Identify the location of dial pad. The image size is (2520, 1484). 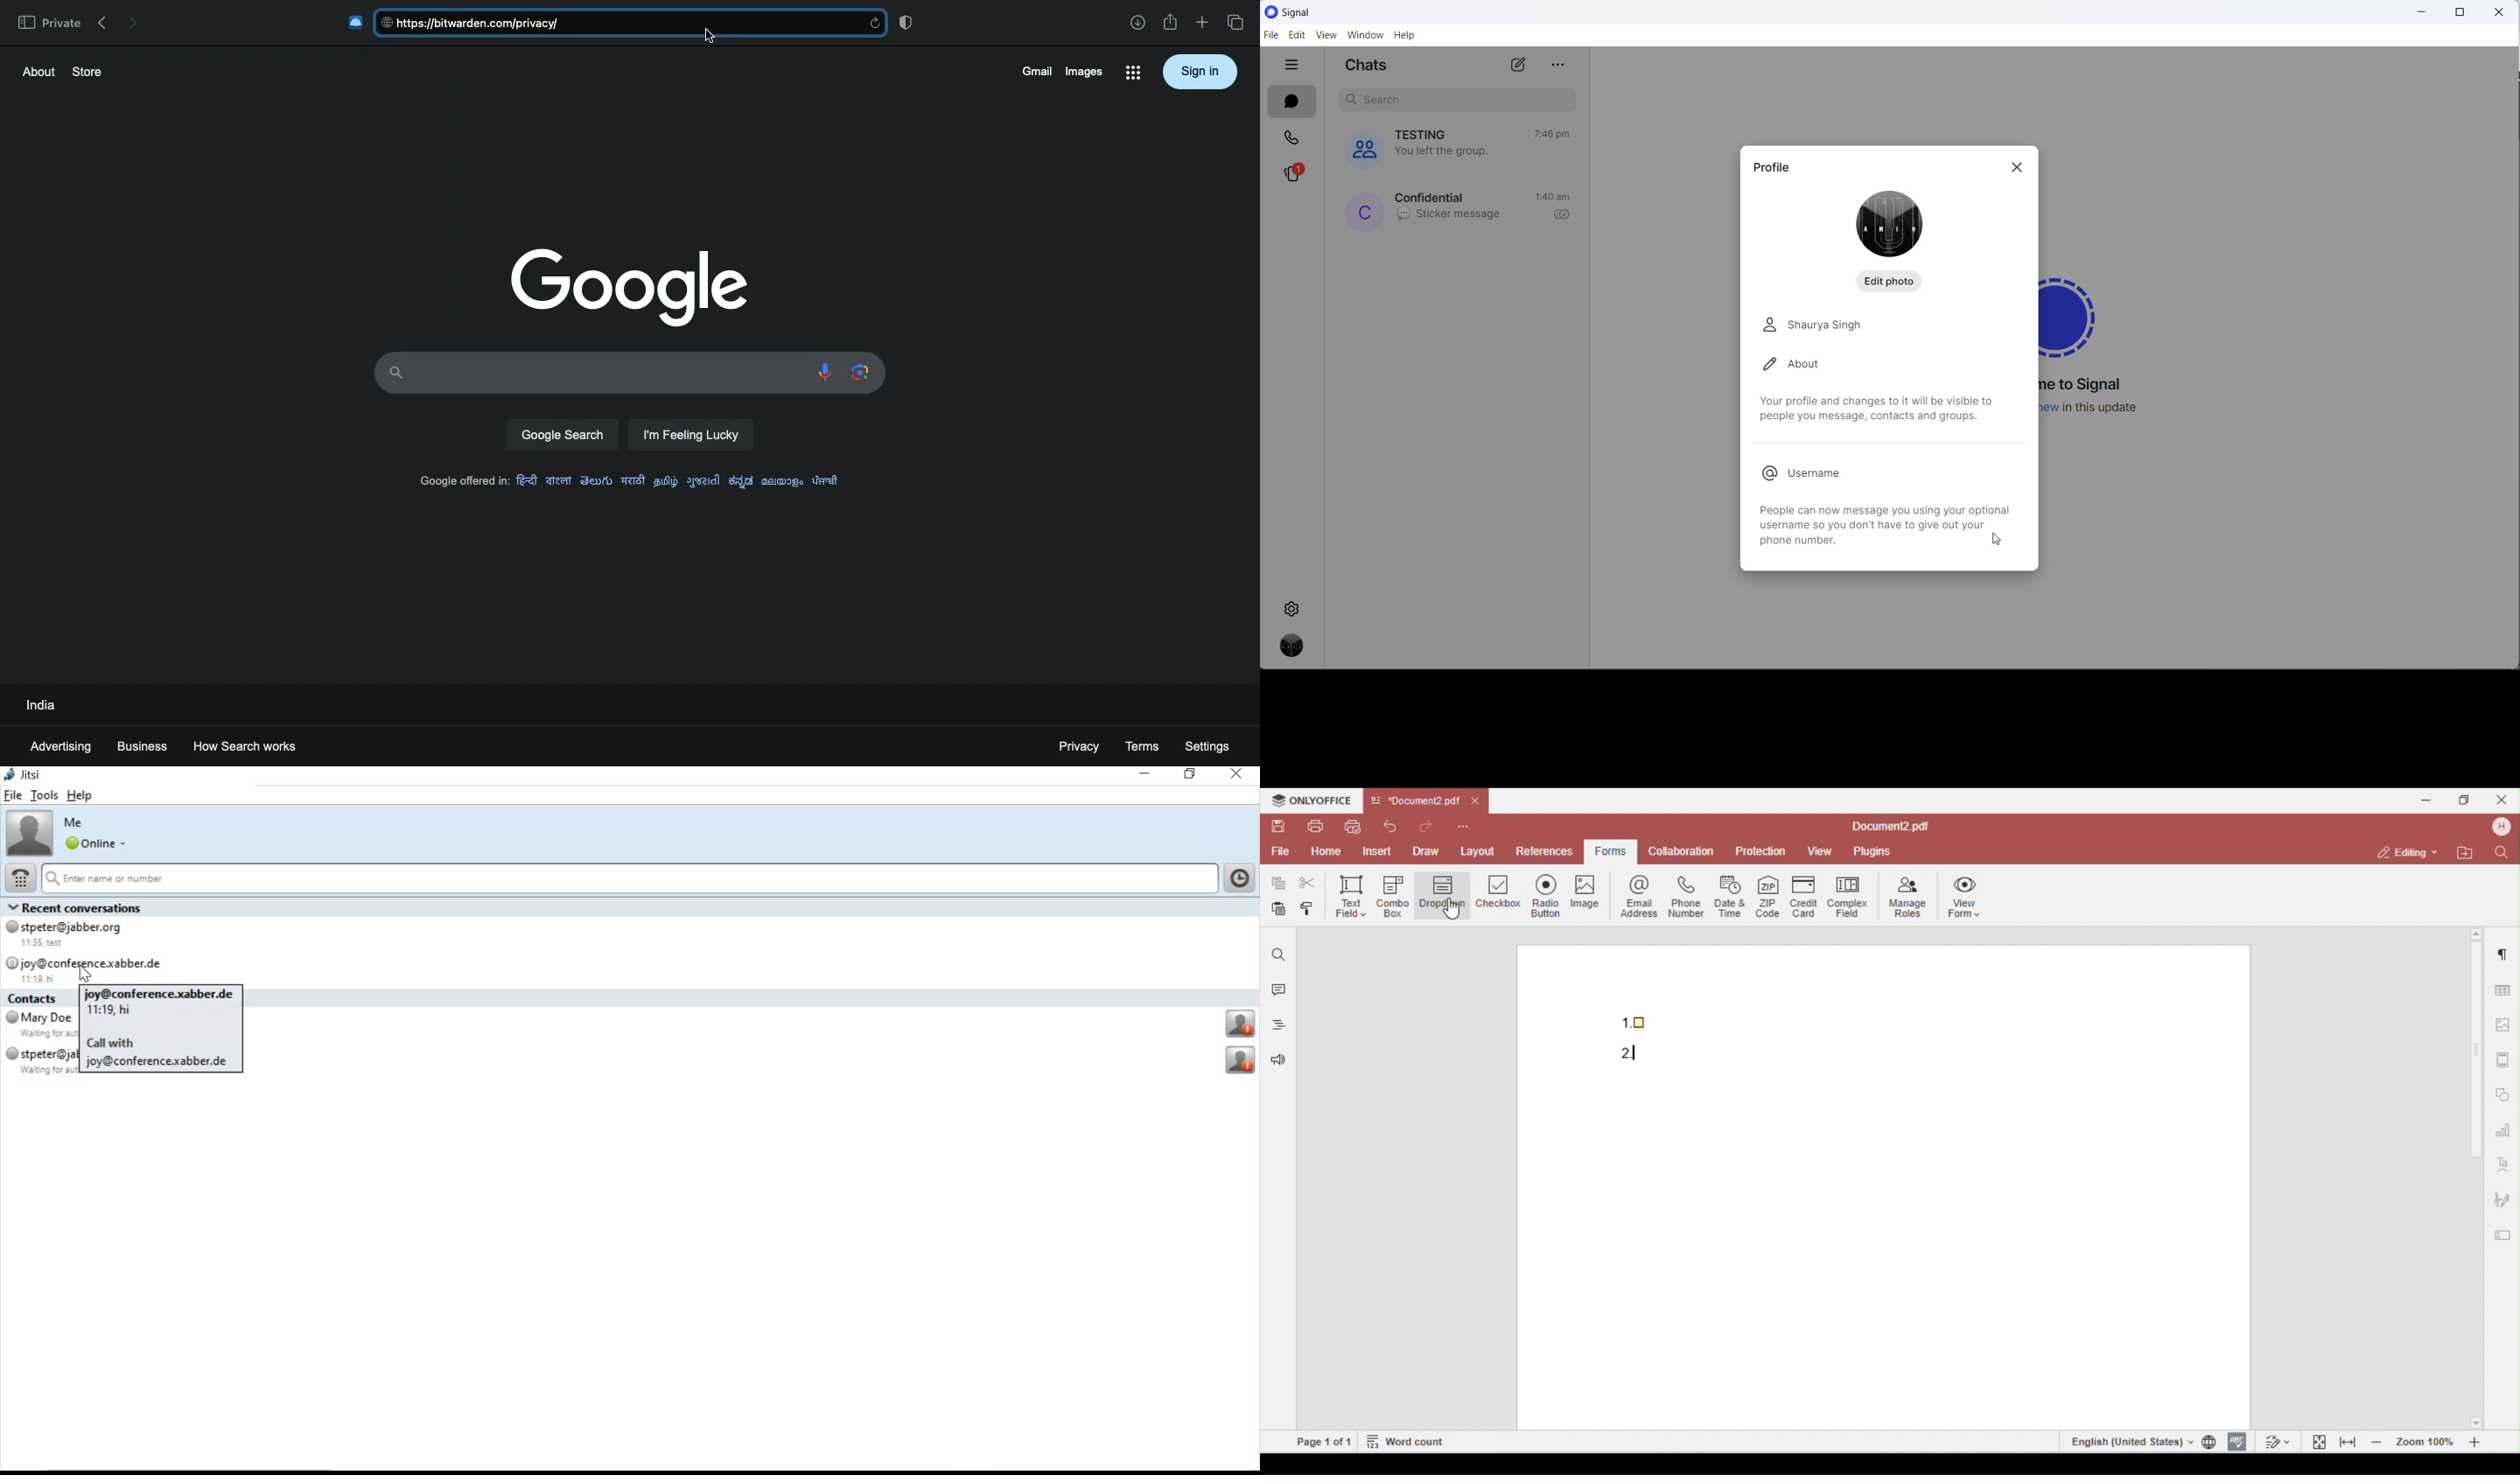
(18, 879).